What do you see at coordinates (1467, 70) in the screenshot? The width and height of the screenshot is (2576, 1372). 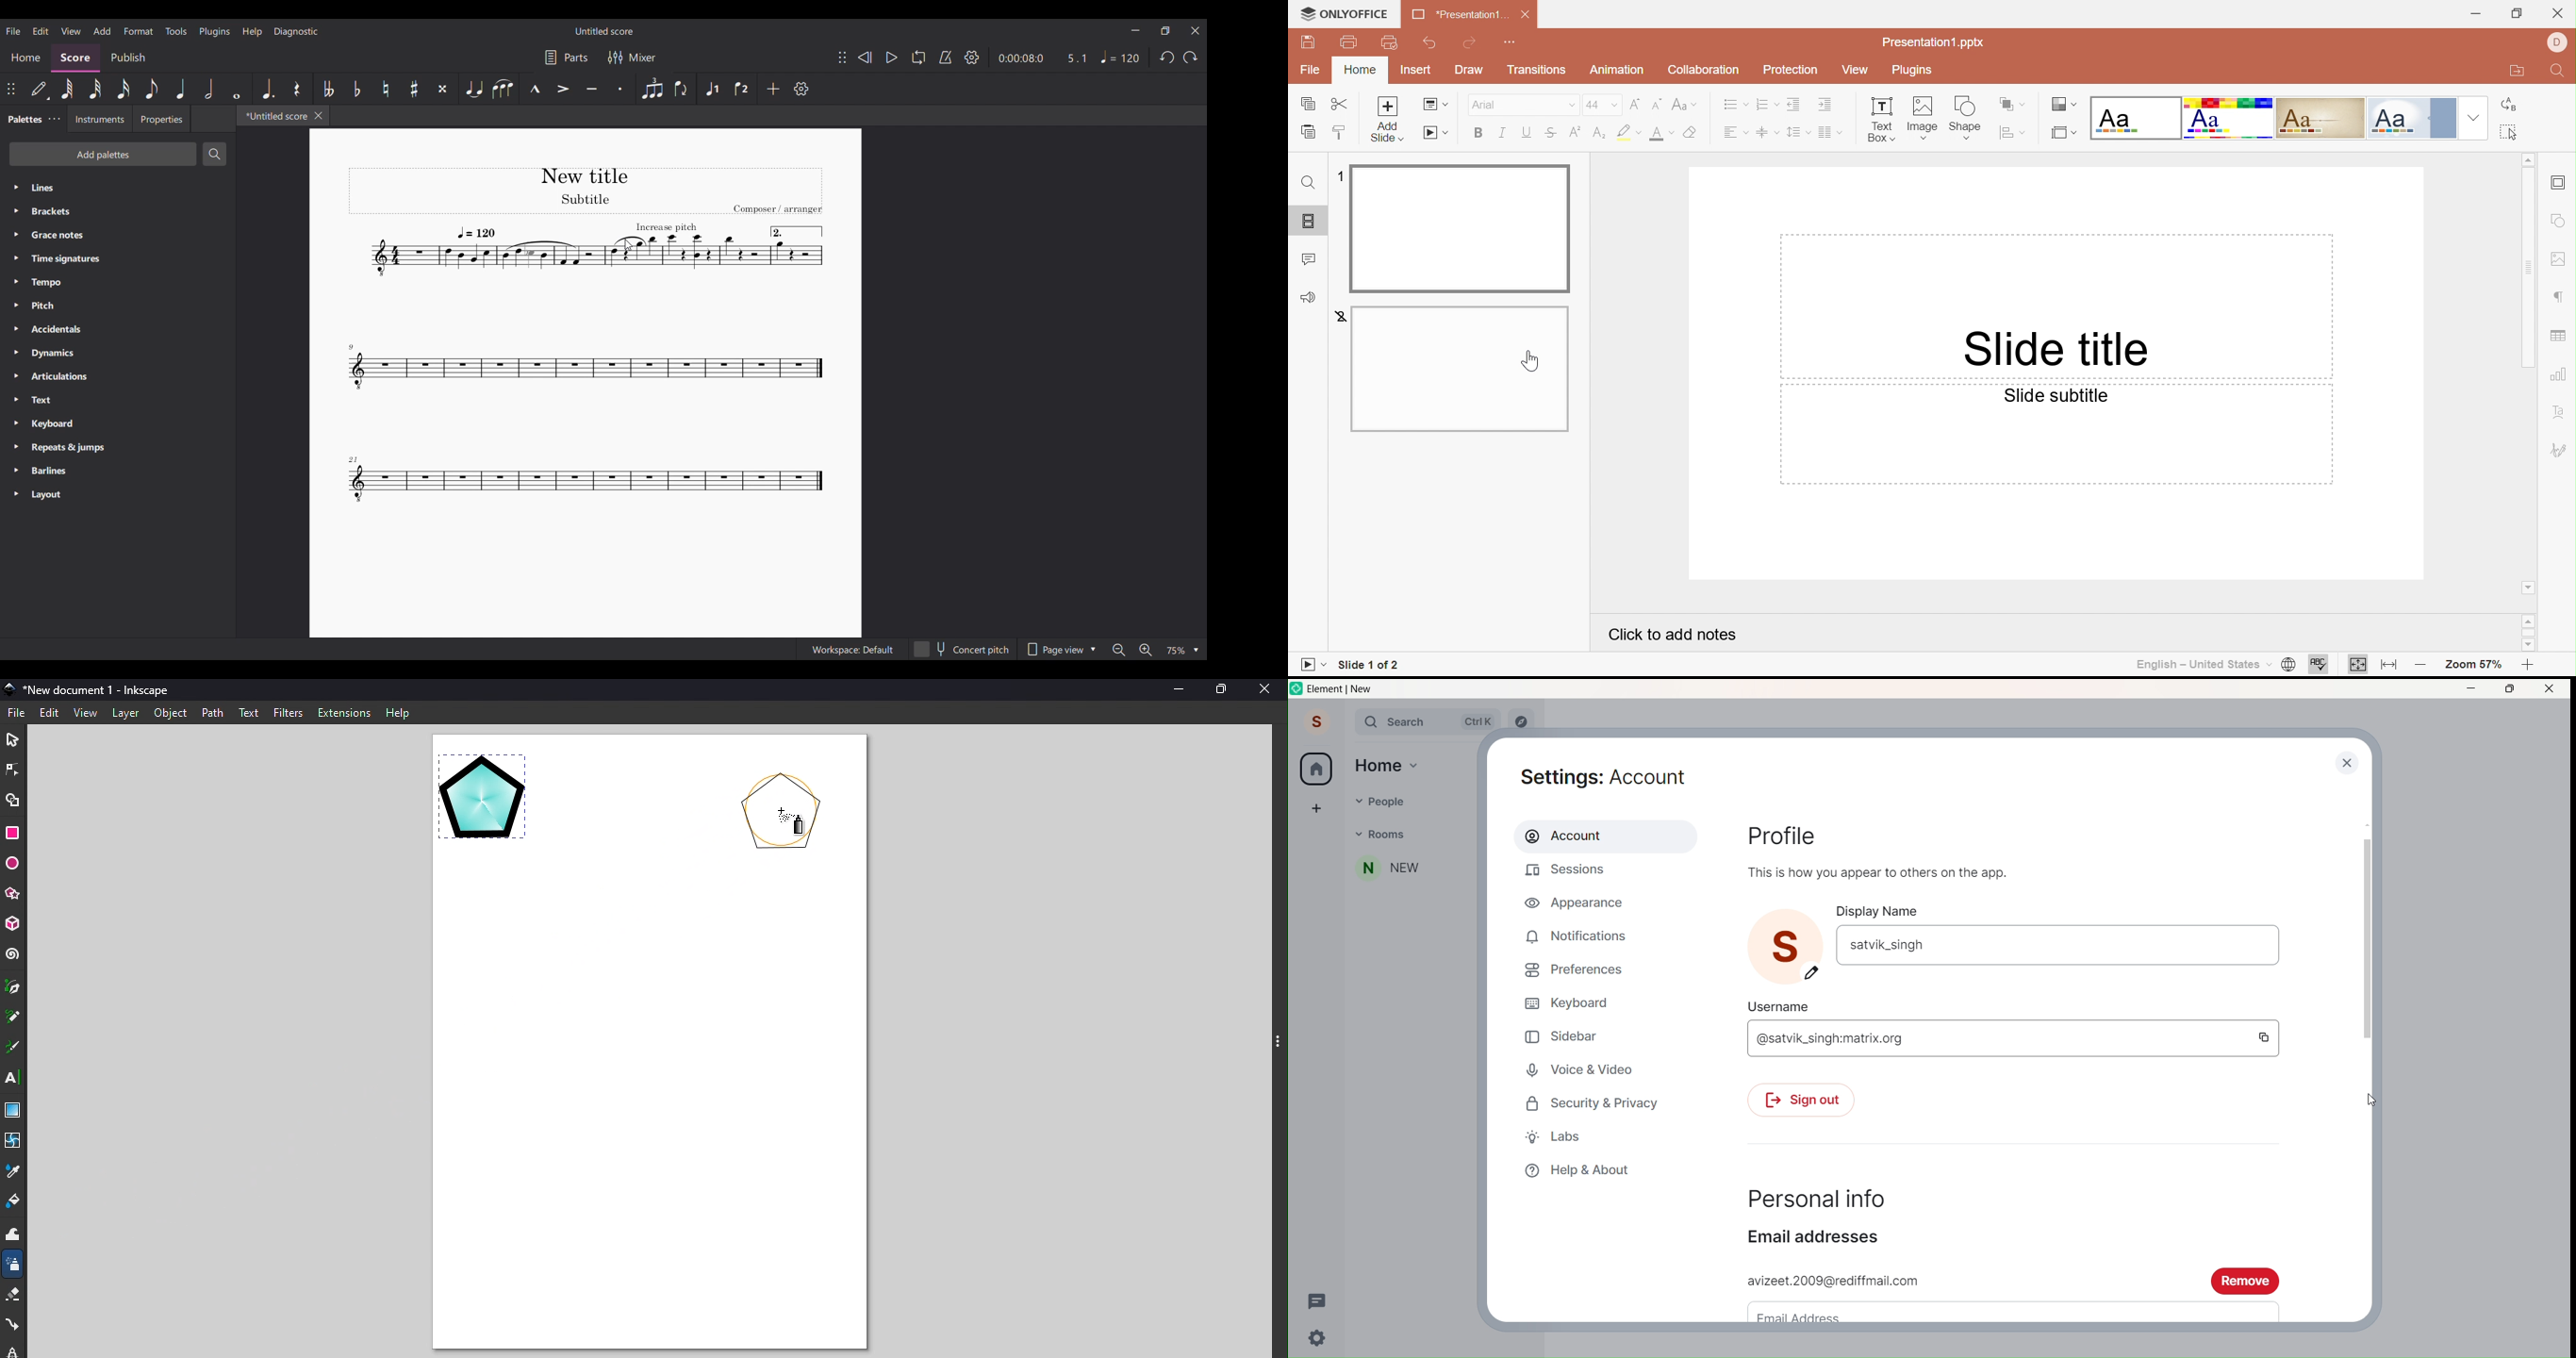 I see `Draw` at bounding box center [1467, 70].